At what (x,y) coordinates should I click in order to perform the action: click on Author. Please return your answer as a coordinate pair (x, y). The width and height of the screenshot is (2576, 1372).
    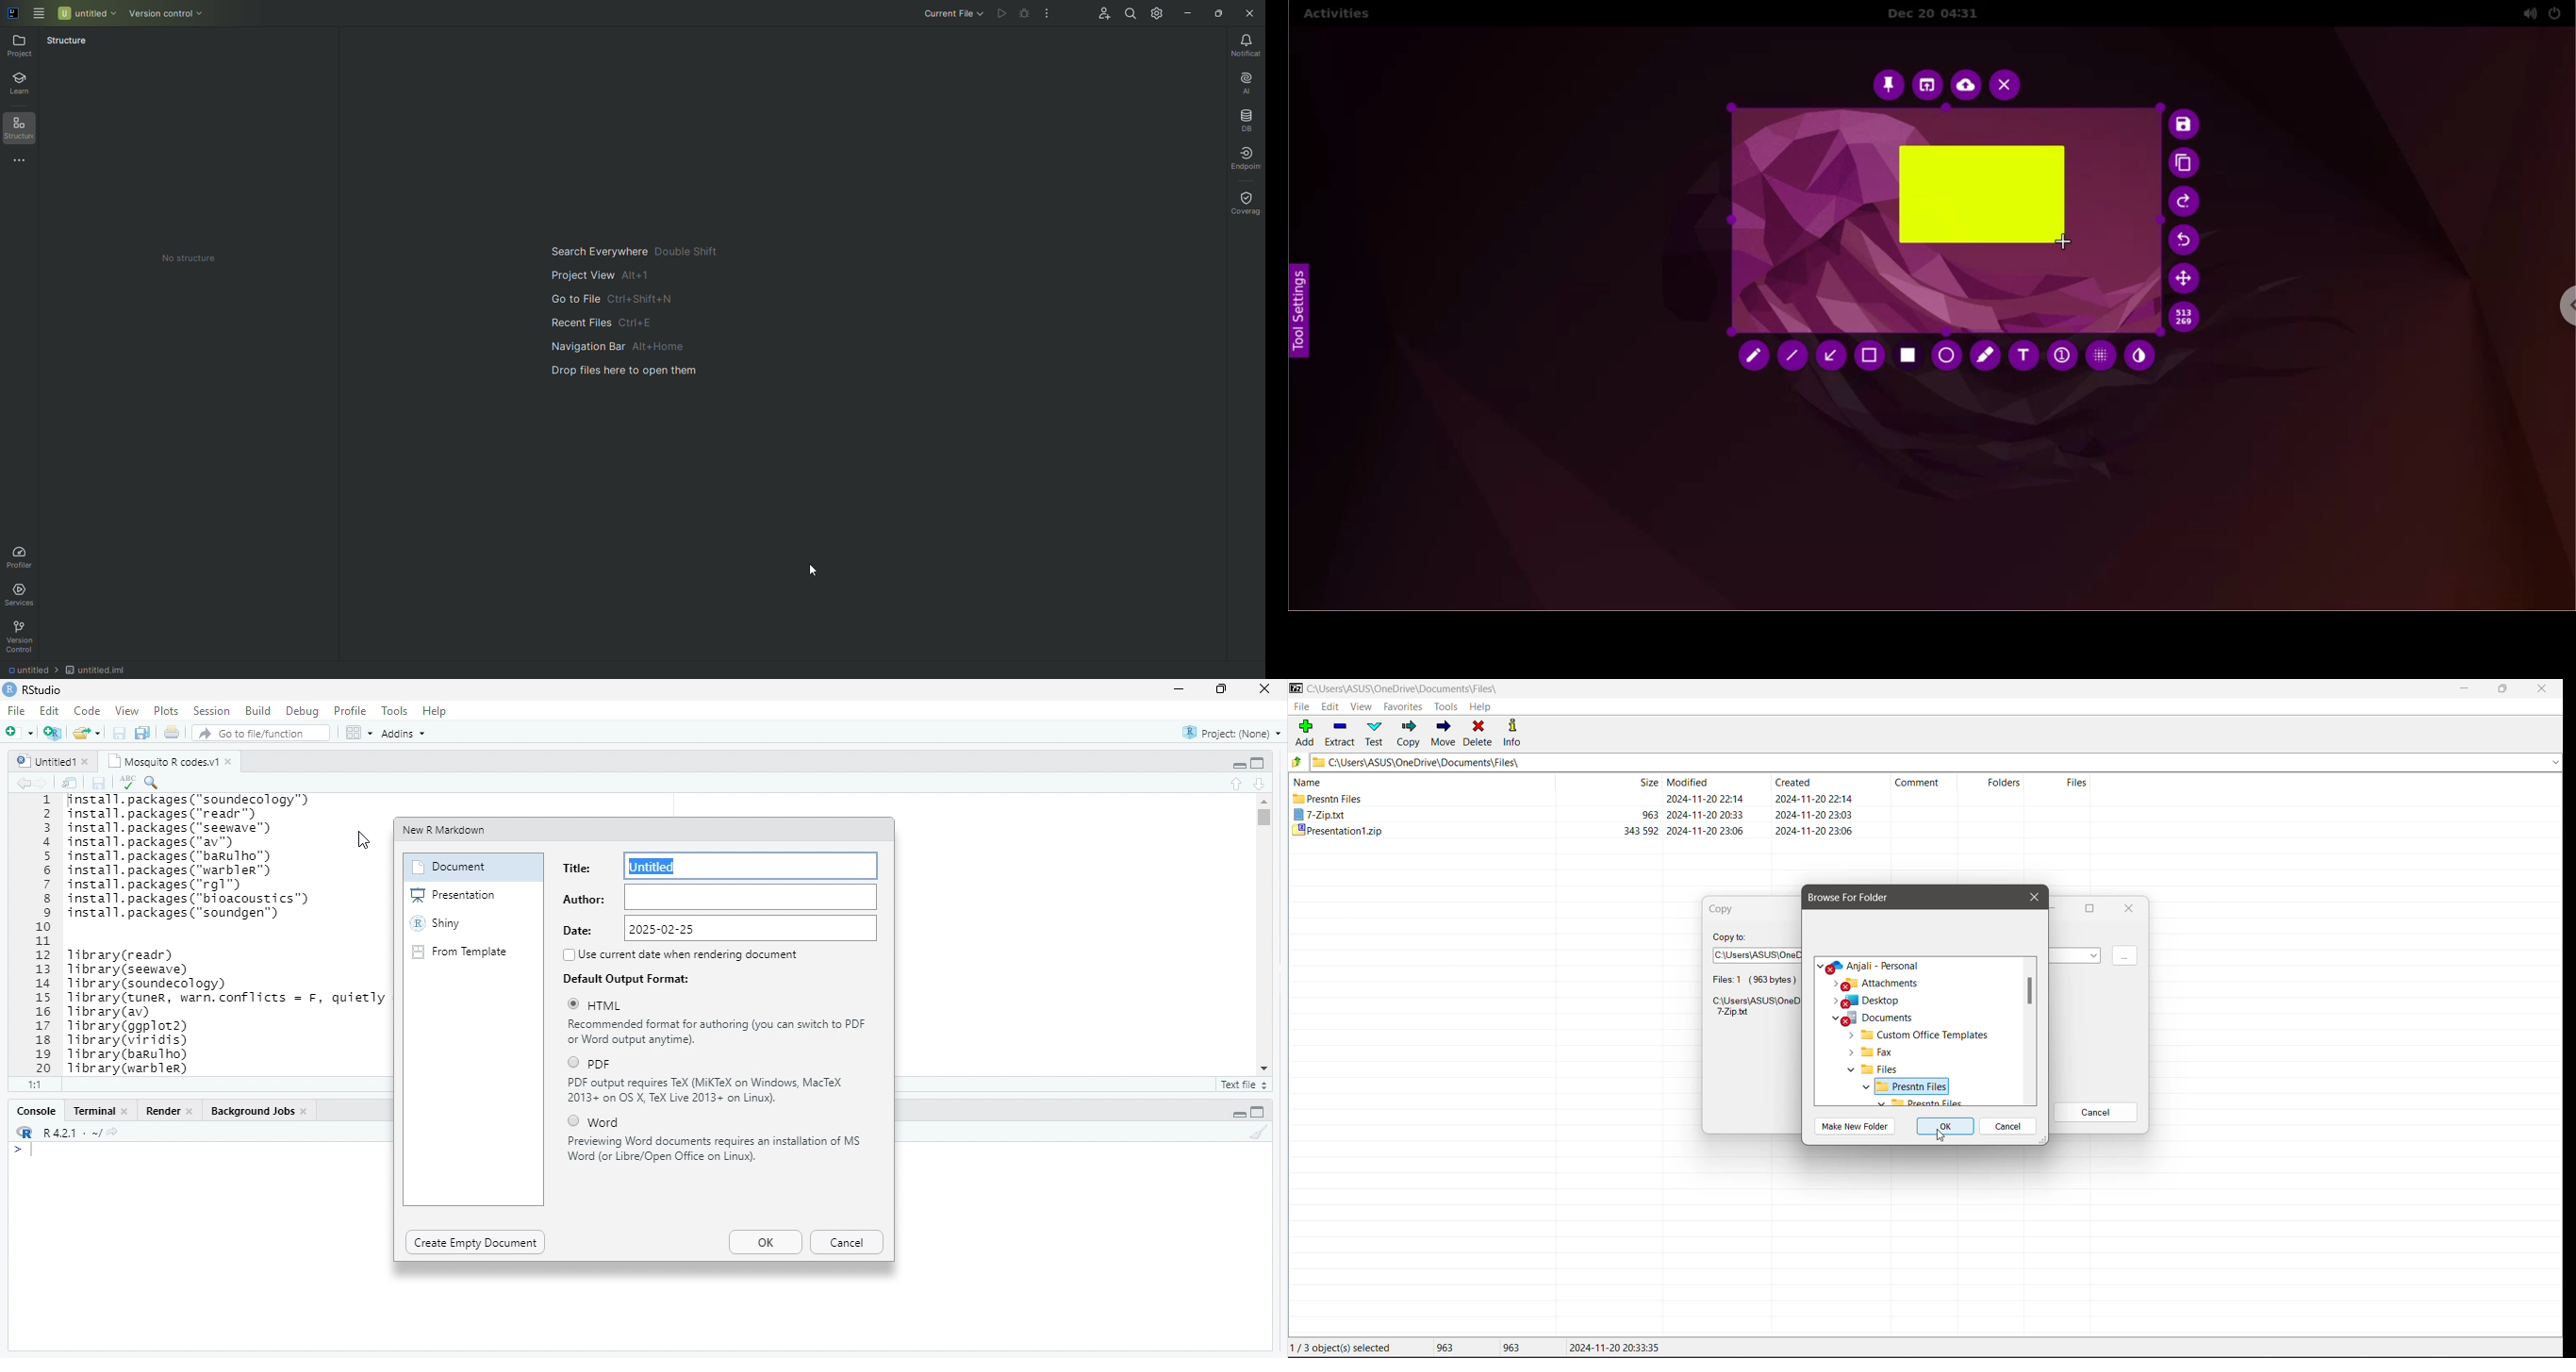
    Looking at the image, I should click on (751, 897).